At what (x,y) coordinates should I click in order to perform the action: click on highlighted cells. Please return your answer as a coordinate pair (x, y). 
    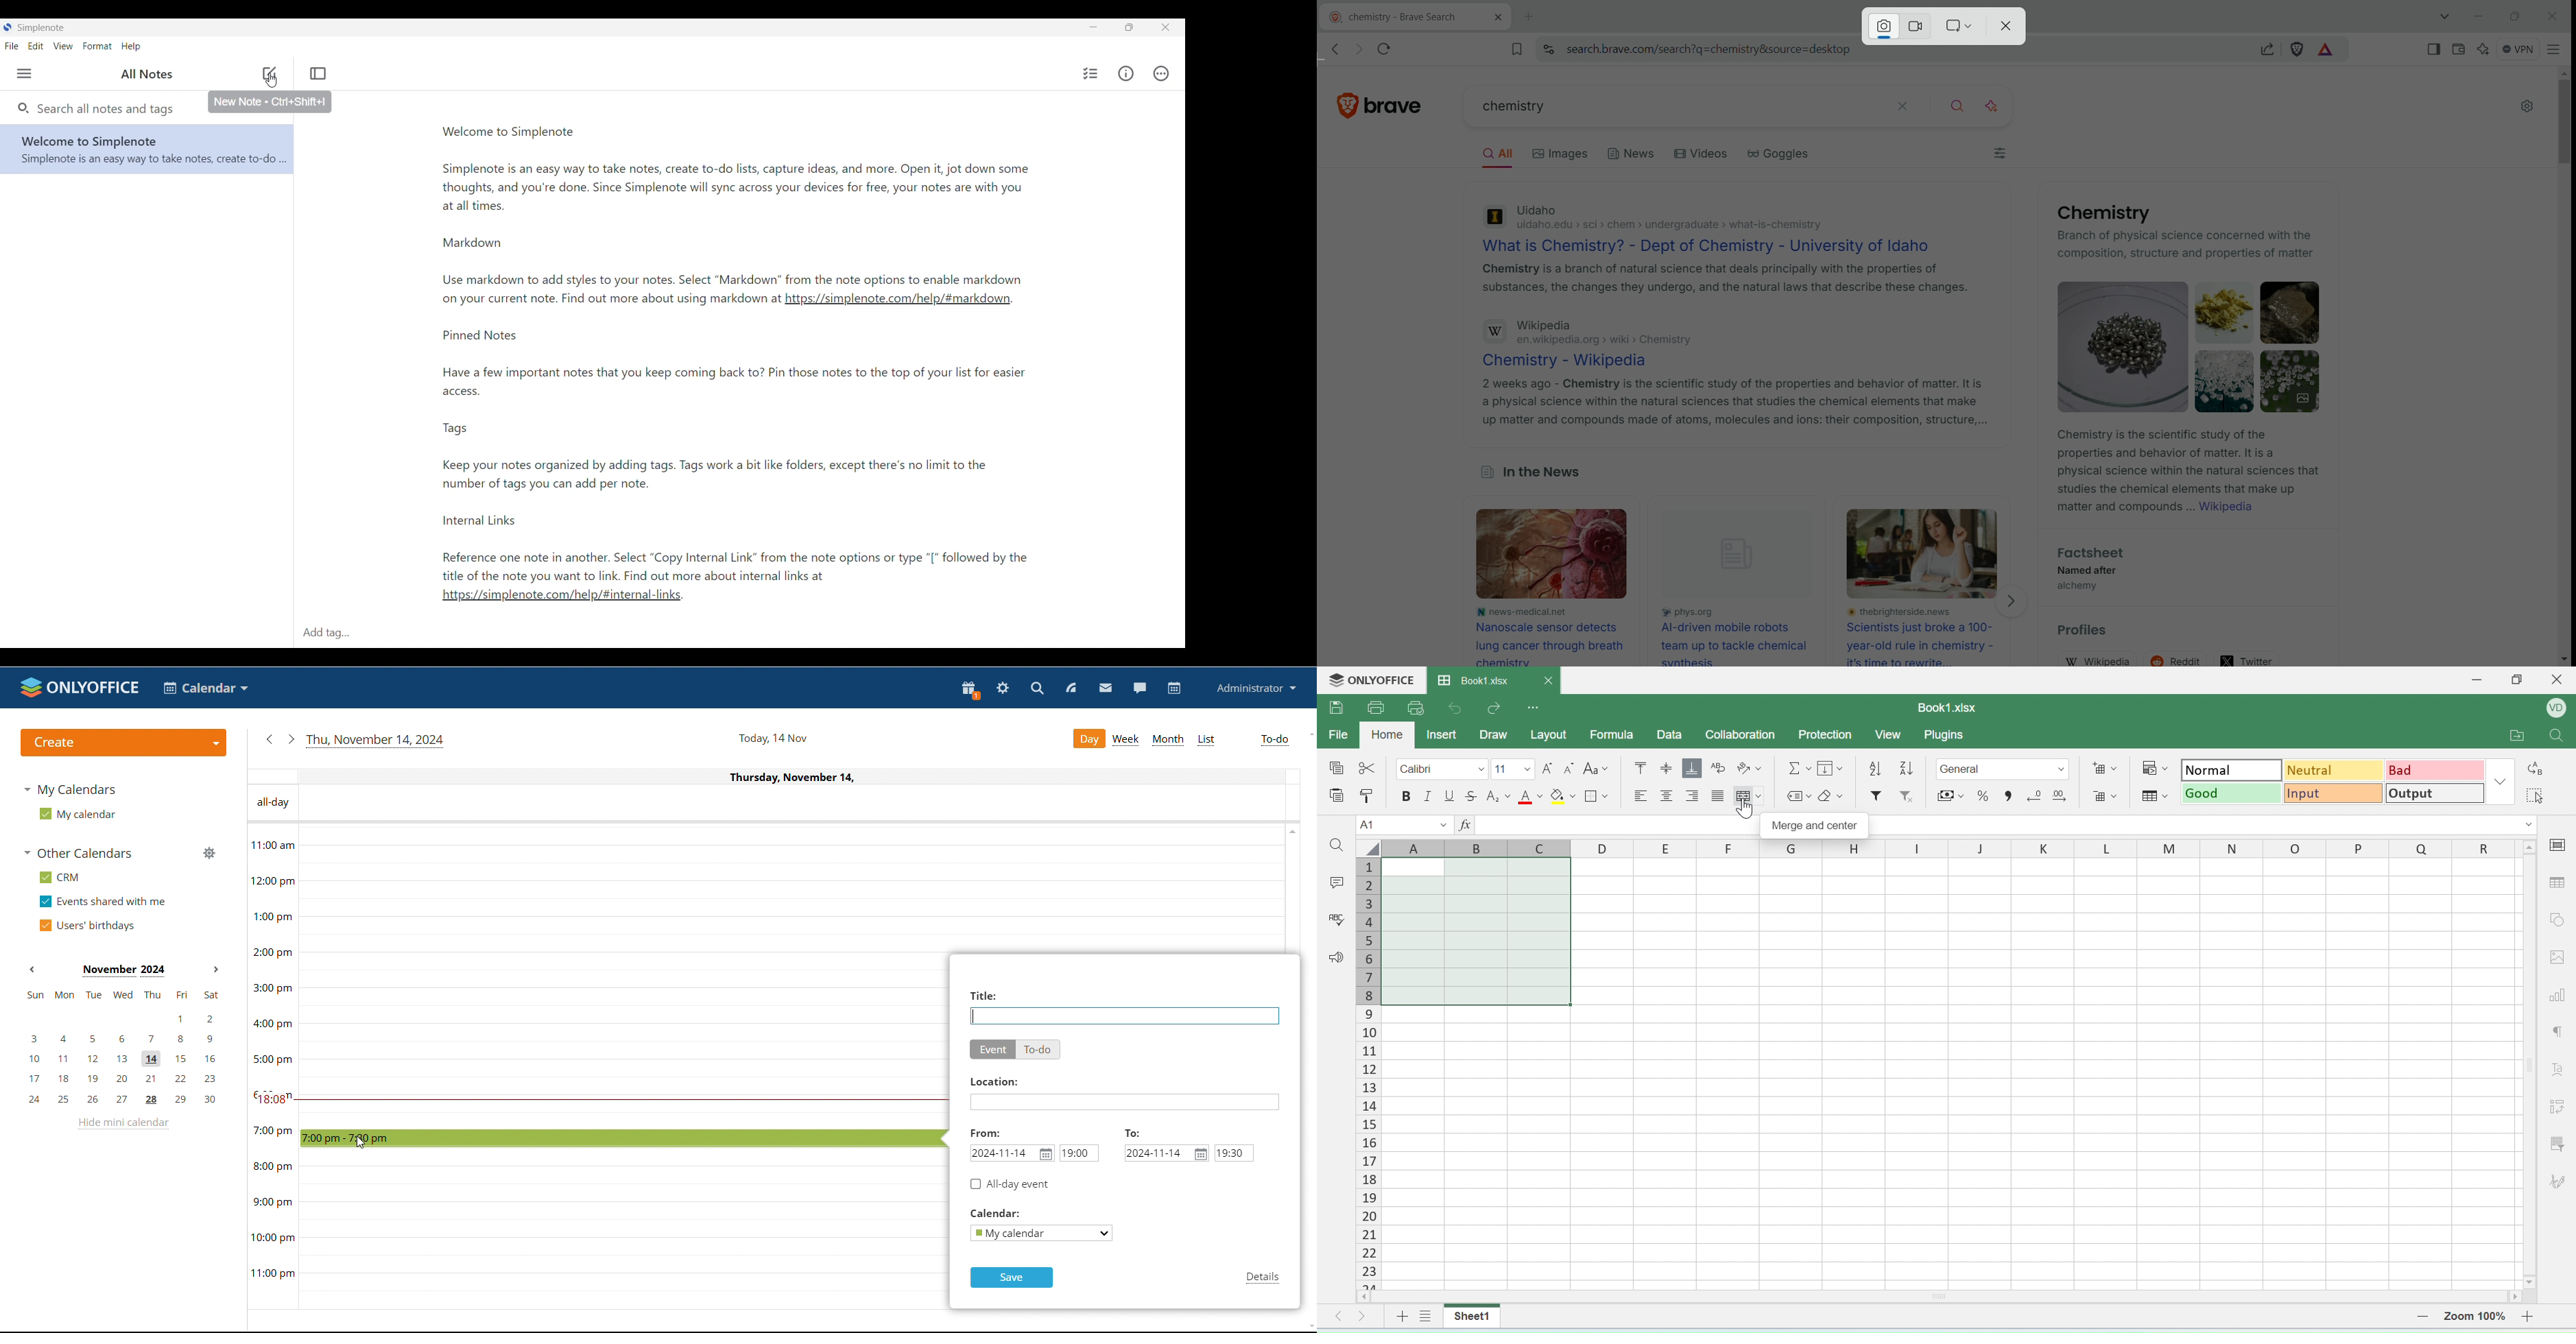
    Looking at the image, I should click on (1478, 931).